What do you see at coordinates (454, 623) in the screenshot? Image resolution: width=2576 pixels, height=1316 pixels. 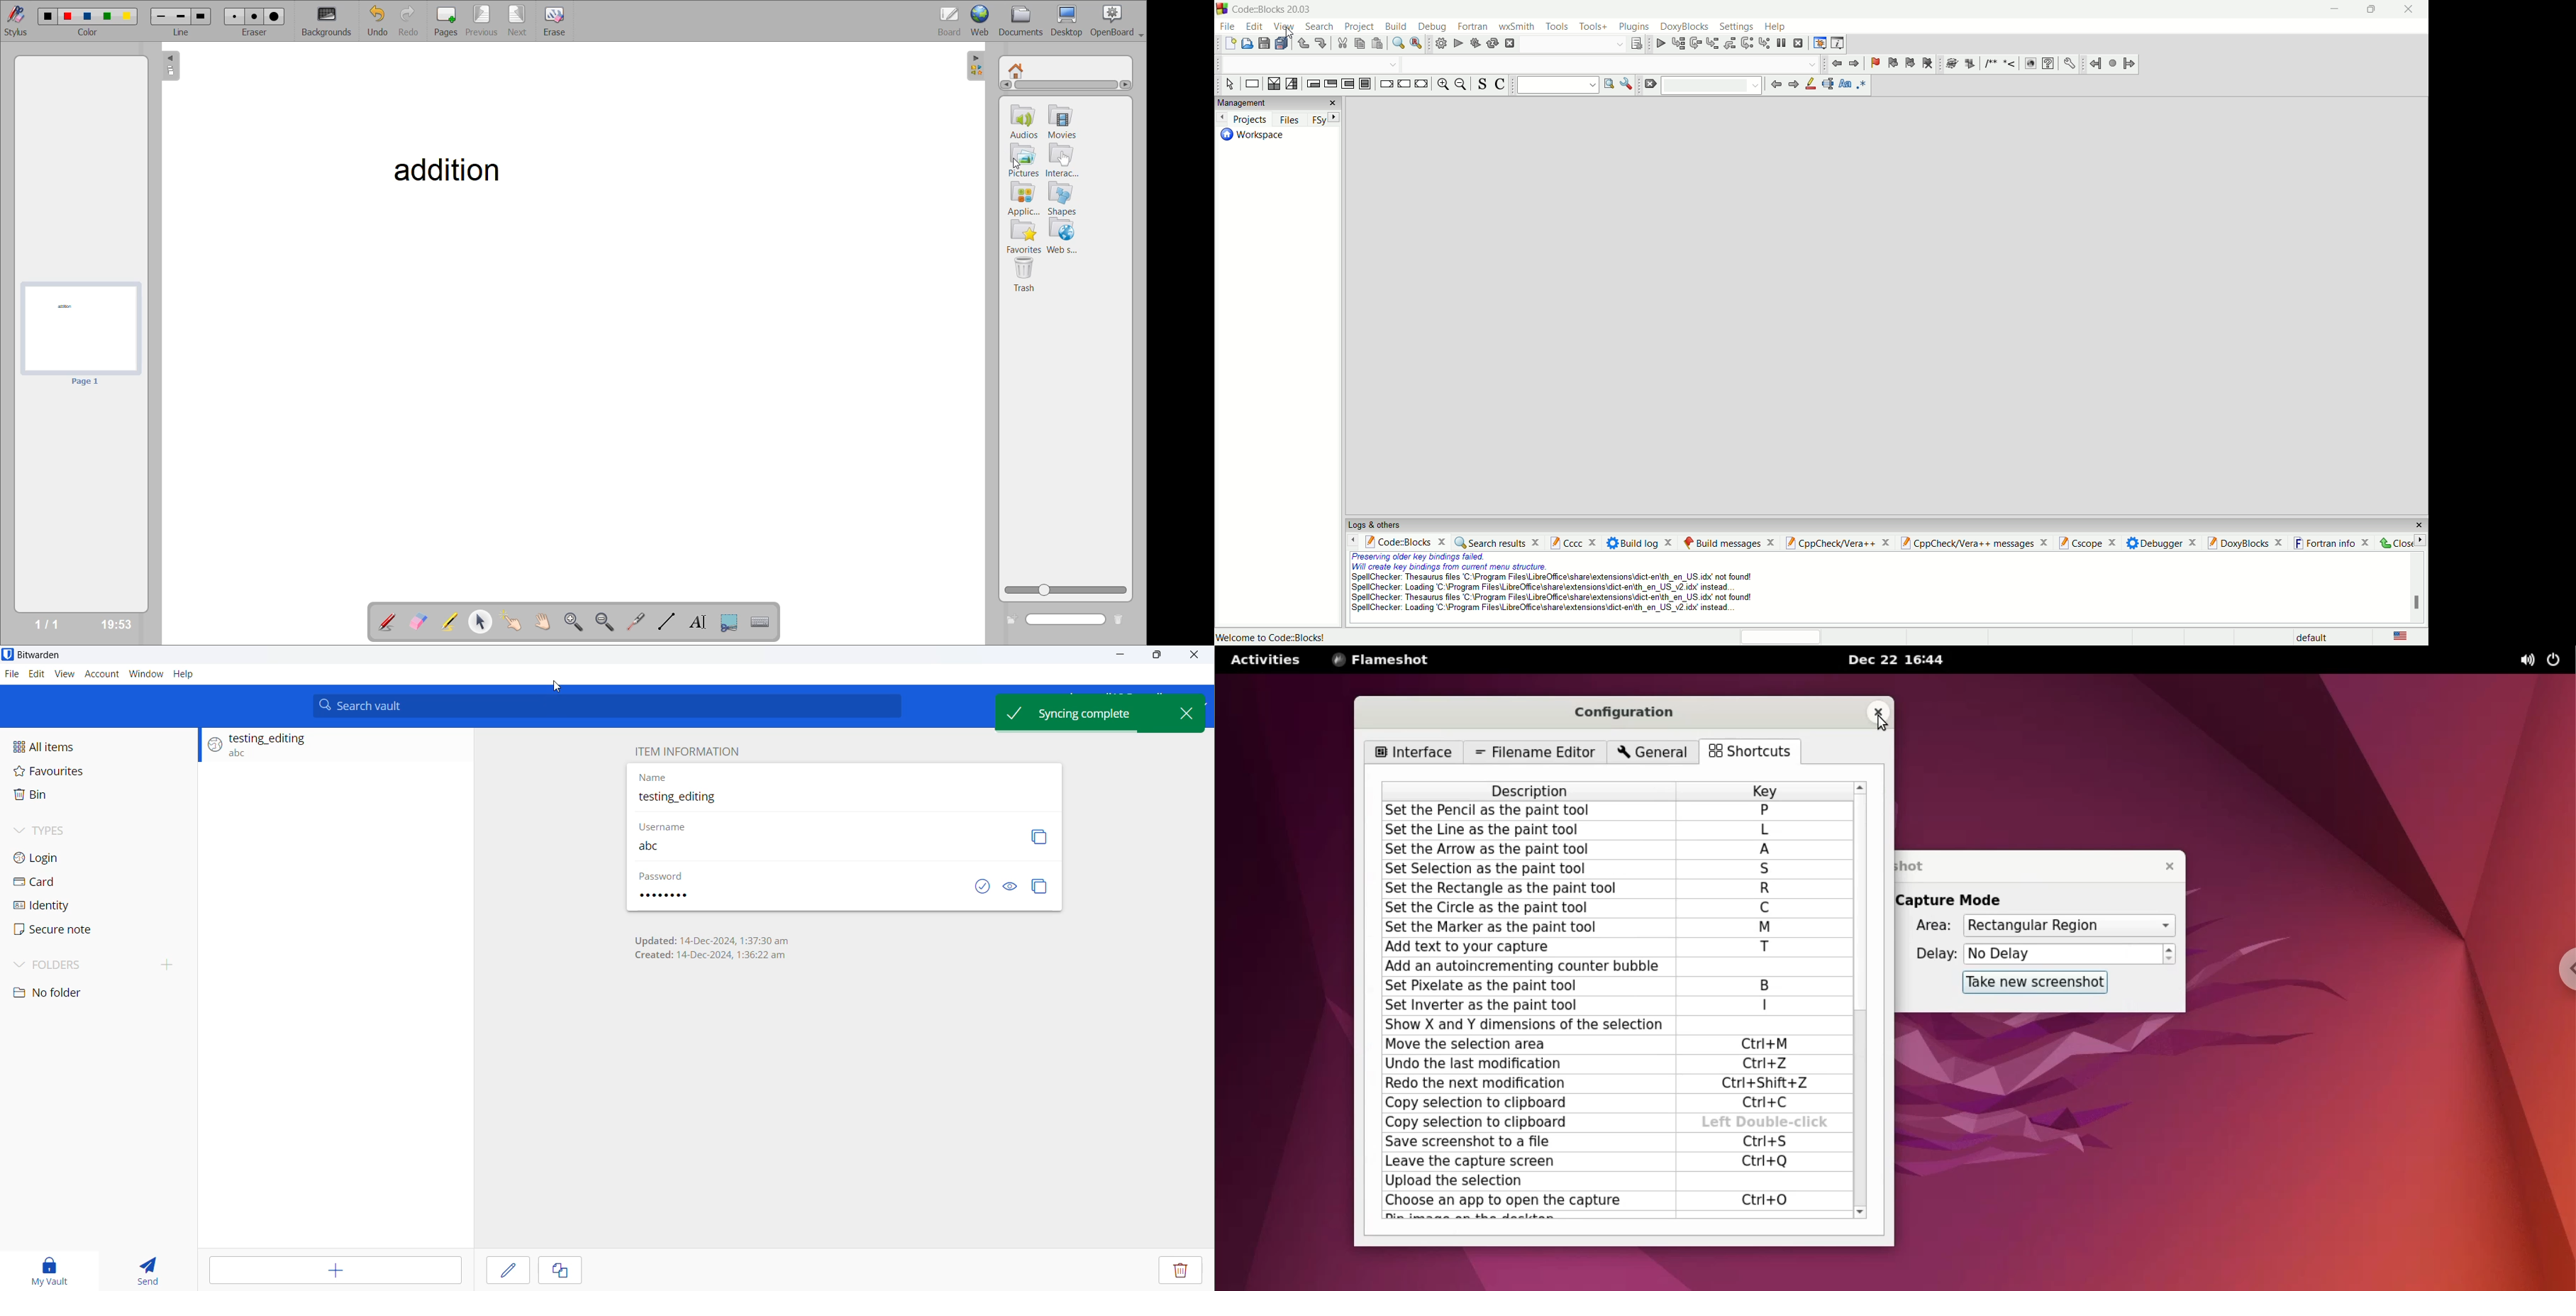 I see `highlight` at bounding box center [454, 623].